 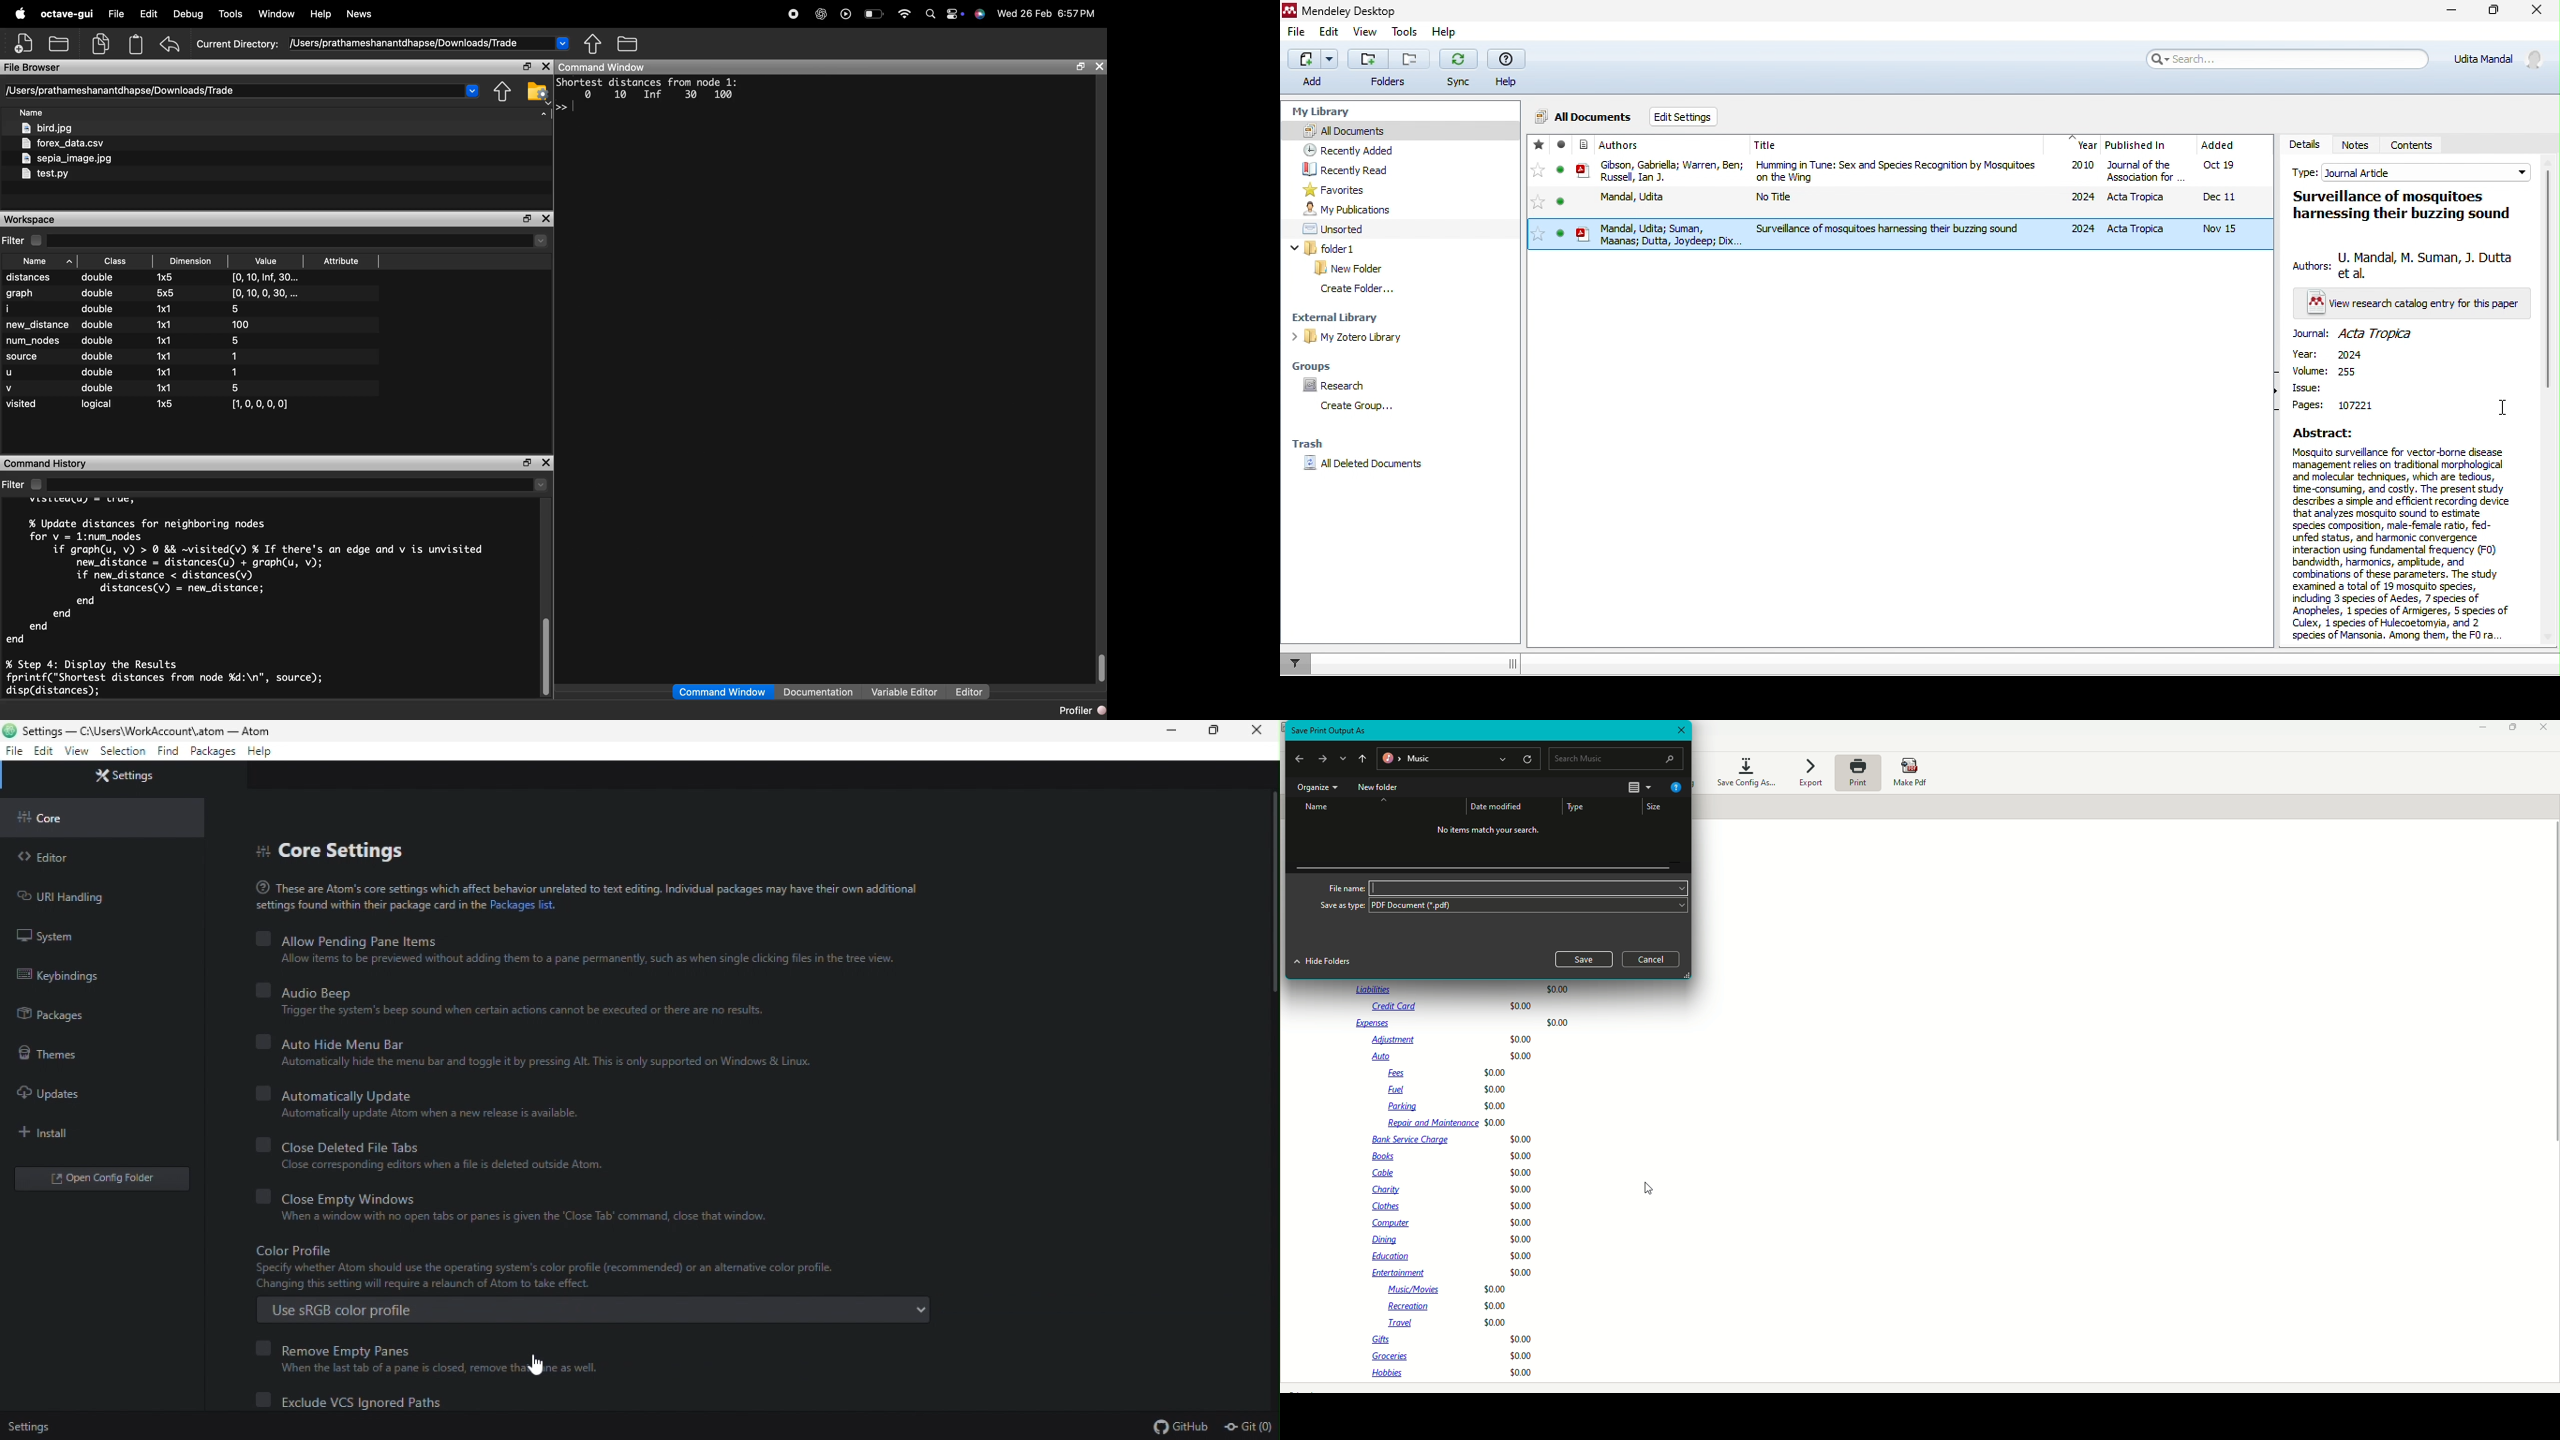 I want to click on unsorted, so click(x=1340, y=231).